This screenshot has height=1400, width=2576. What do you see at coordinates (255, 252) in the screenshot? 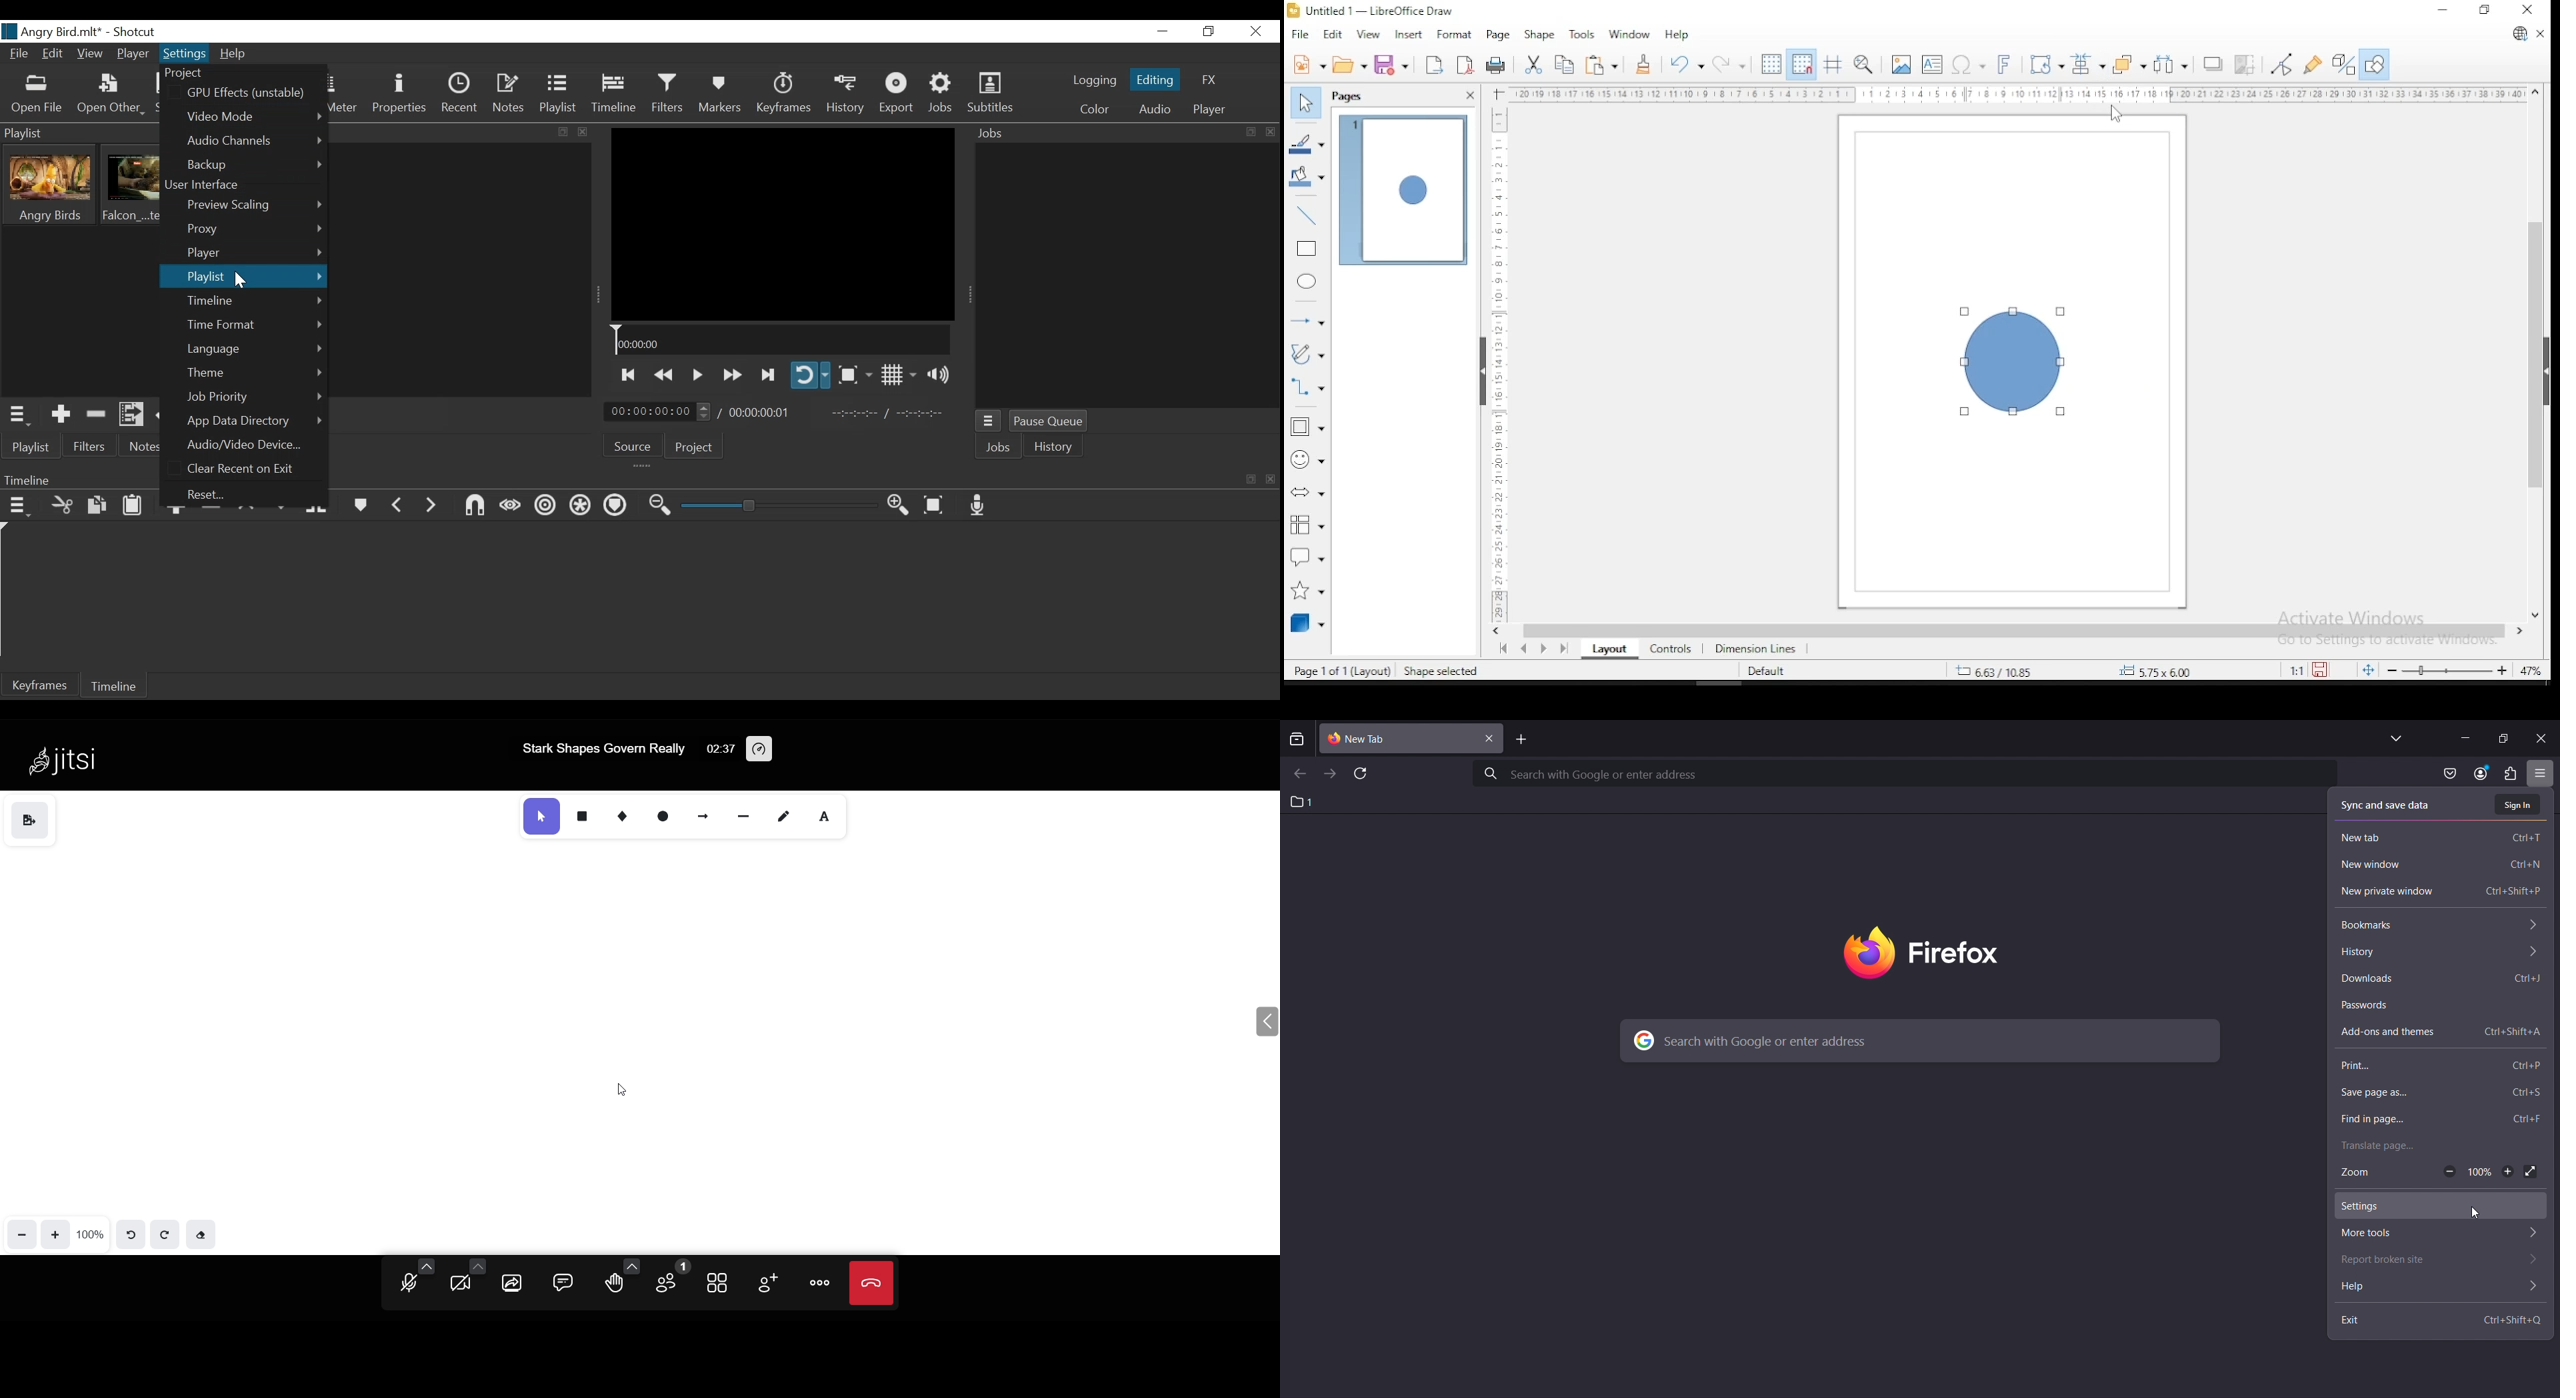
I see `Player` at bounding box center [255, 252].